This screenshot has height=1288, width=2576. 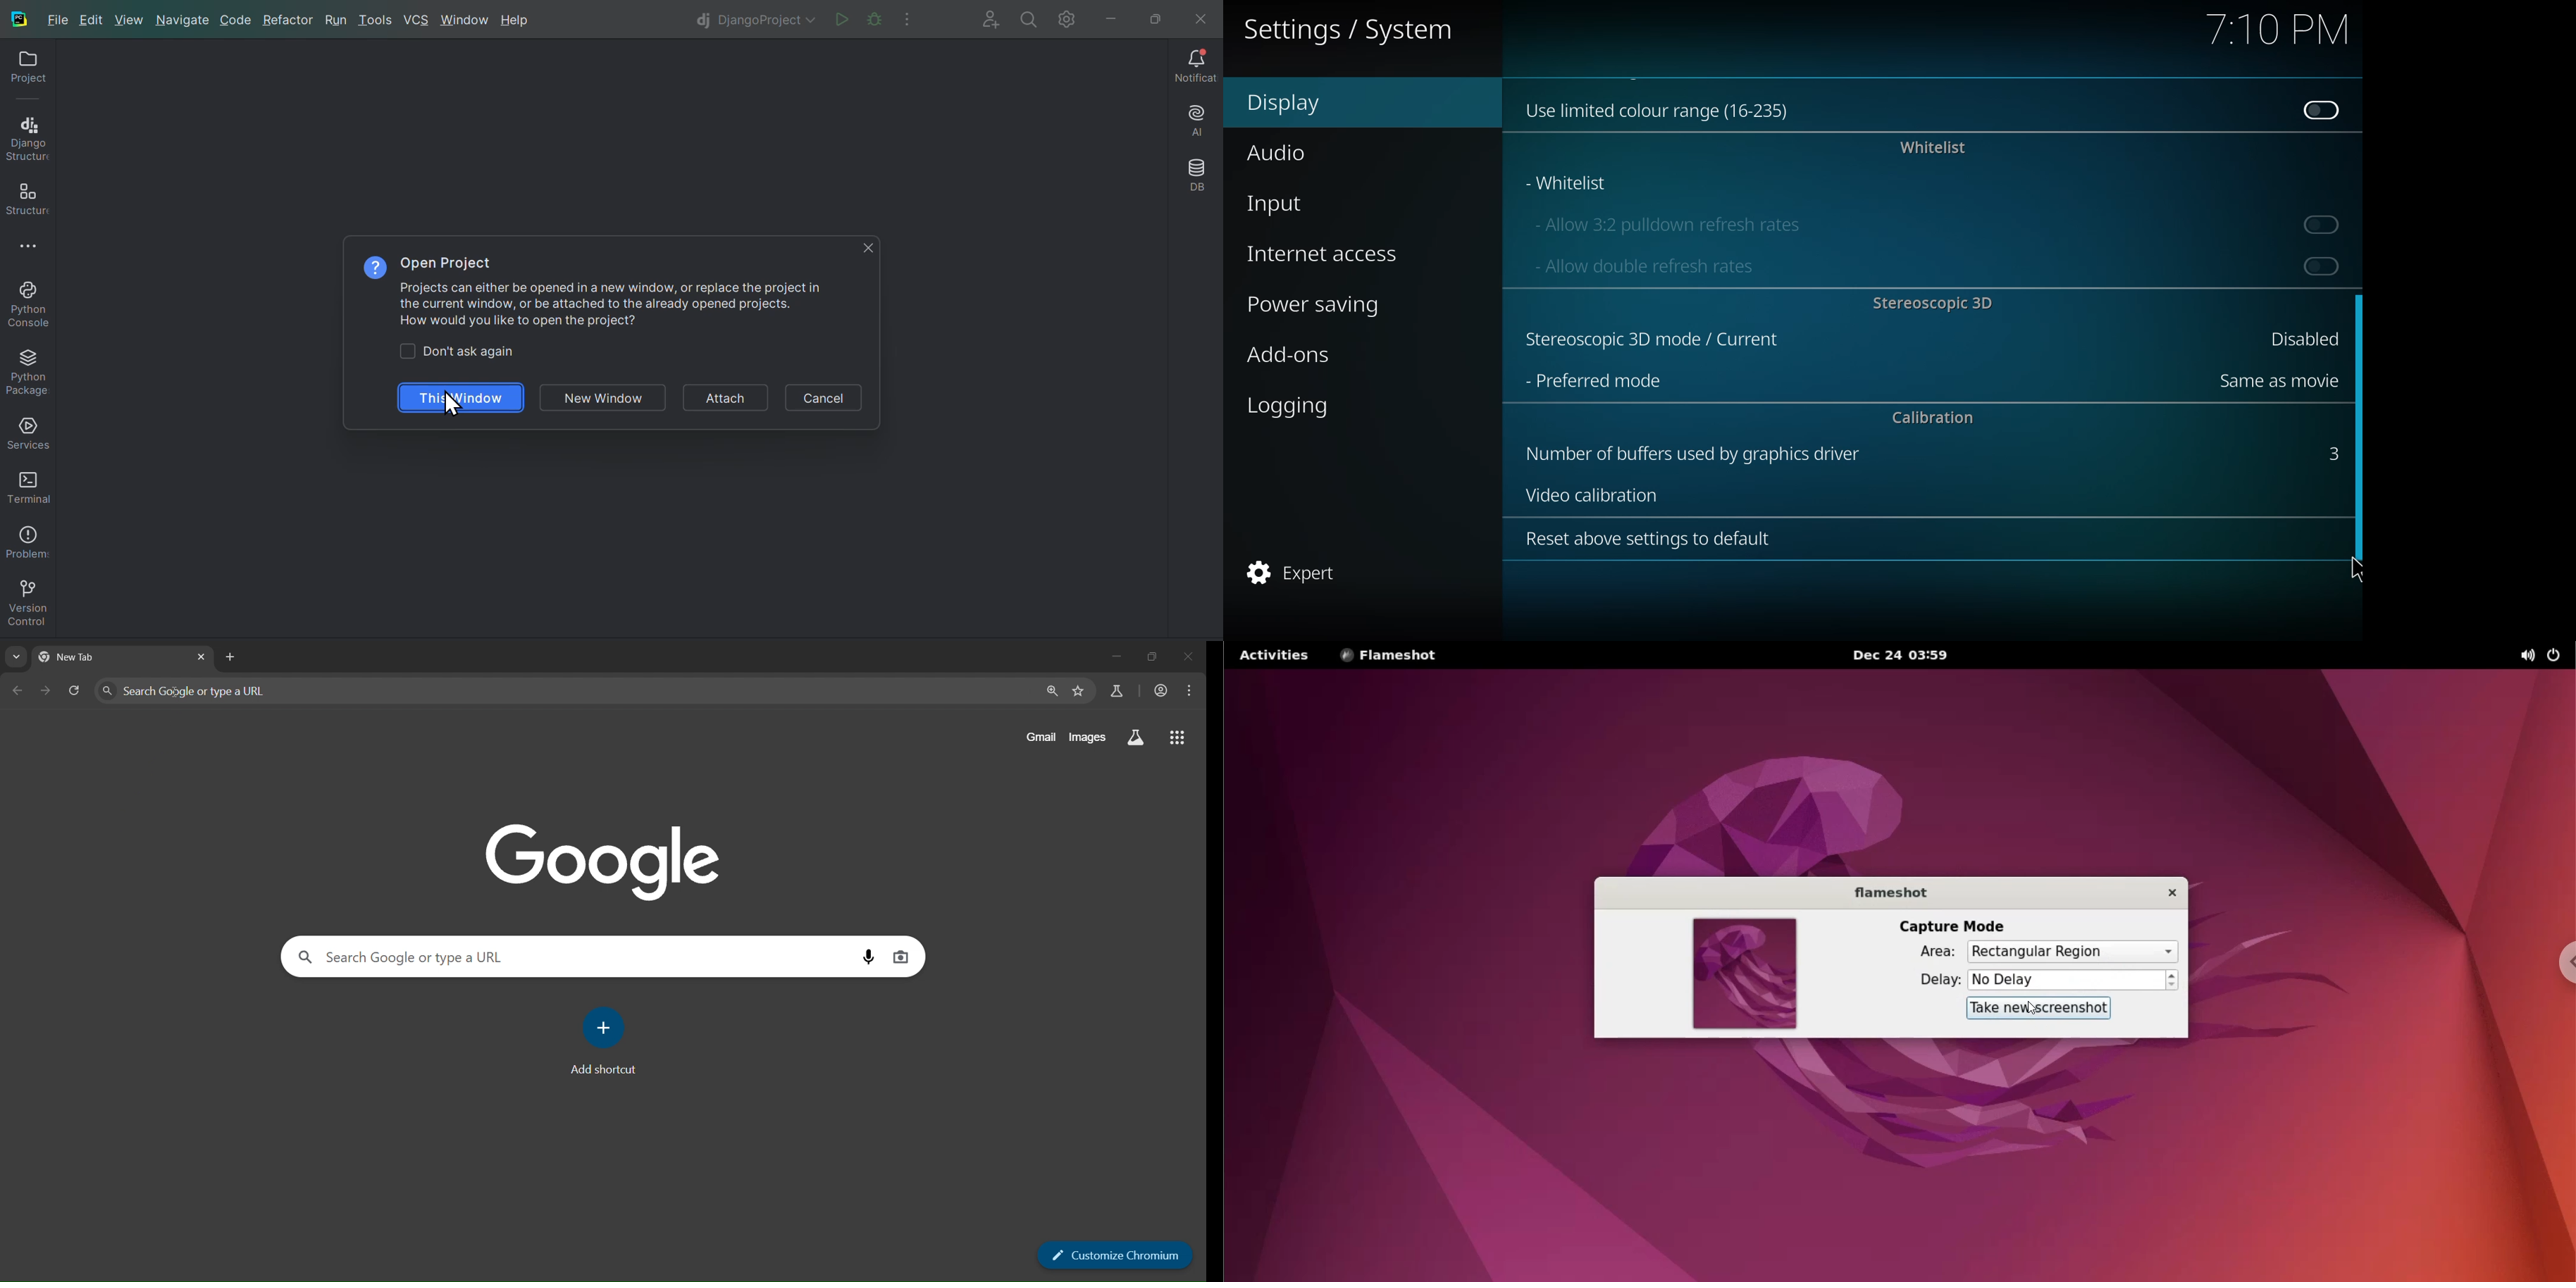 What do you see at coordinates (1179, 740) in the screenshot?
I see `google apps` at bounding box center [1179, 740].